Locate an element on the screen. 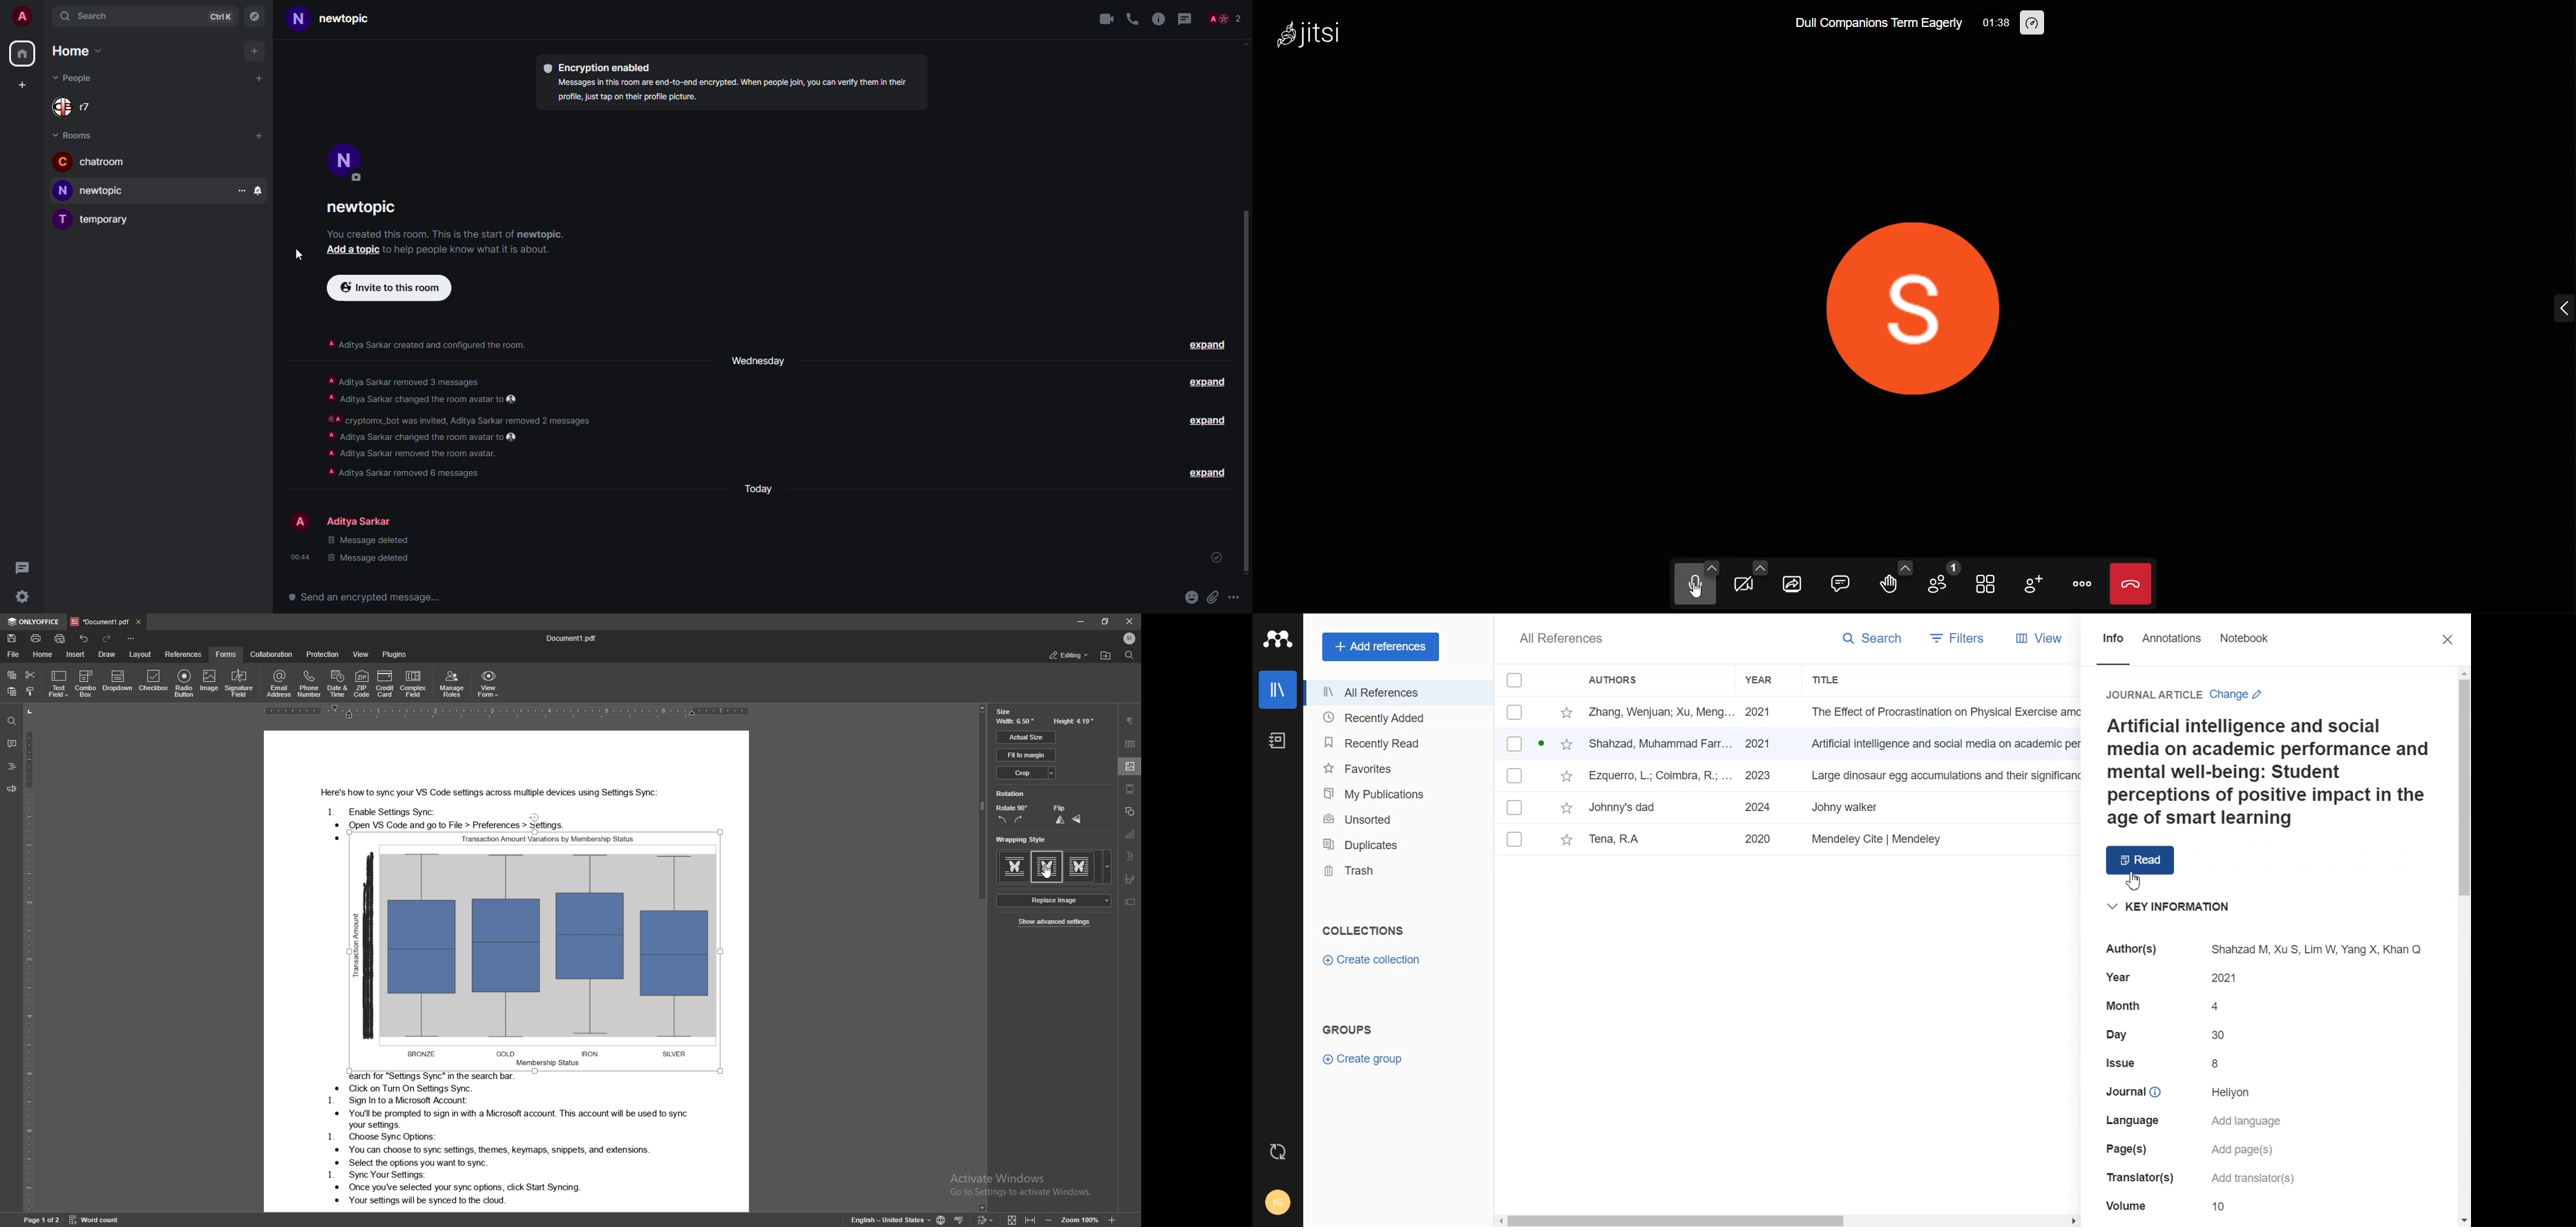  sent is located at coordinates (1218, 555).